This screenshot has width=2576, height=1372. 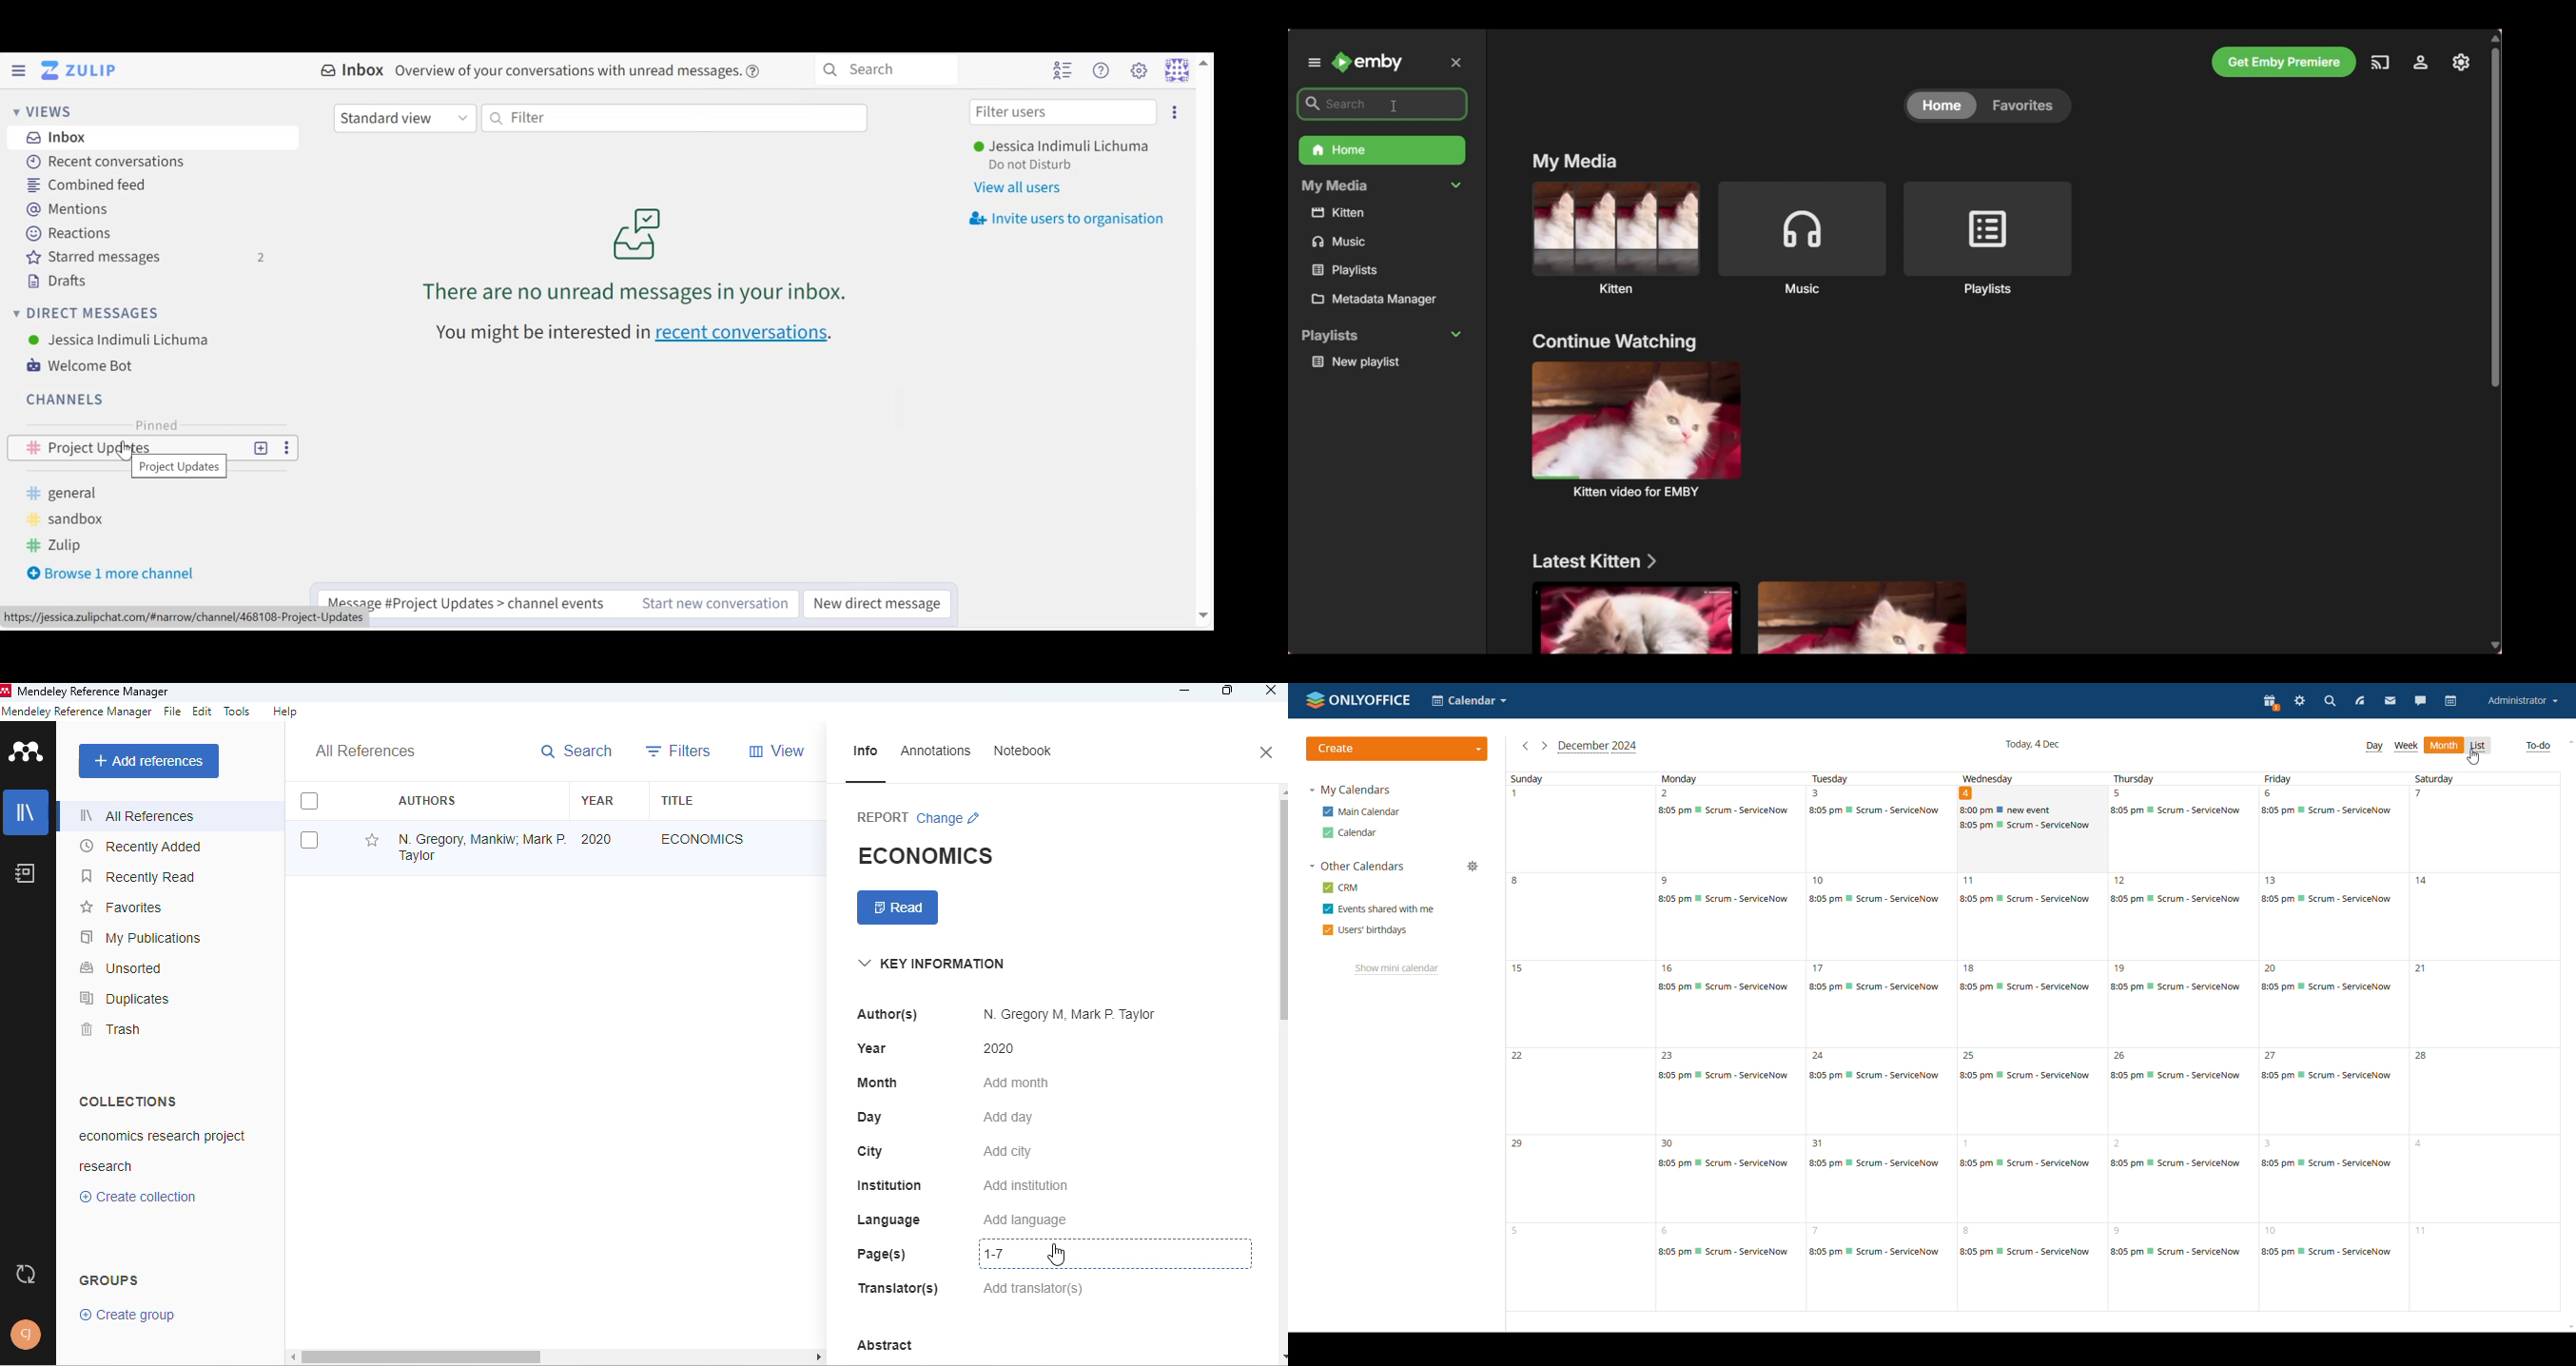 What do you see at coordinates (1064, 68) in the screenshot?
I see `Hide User list` at bounding box center [1064, 68].